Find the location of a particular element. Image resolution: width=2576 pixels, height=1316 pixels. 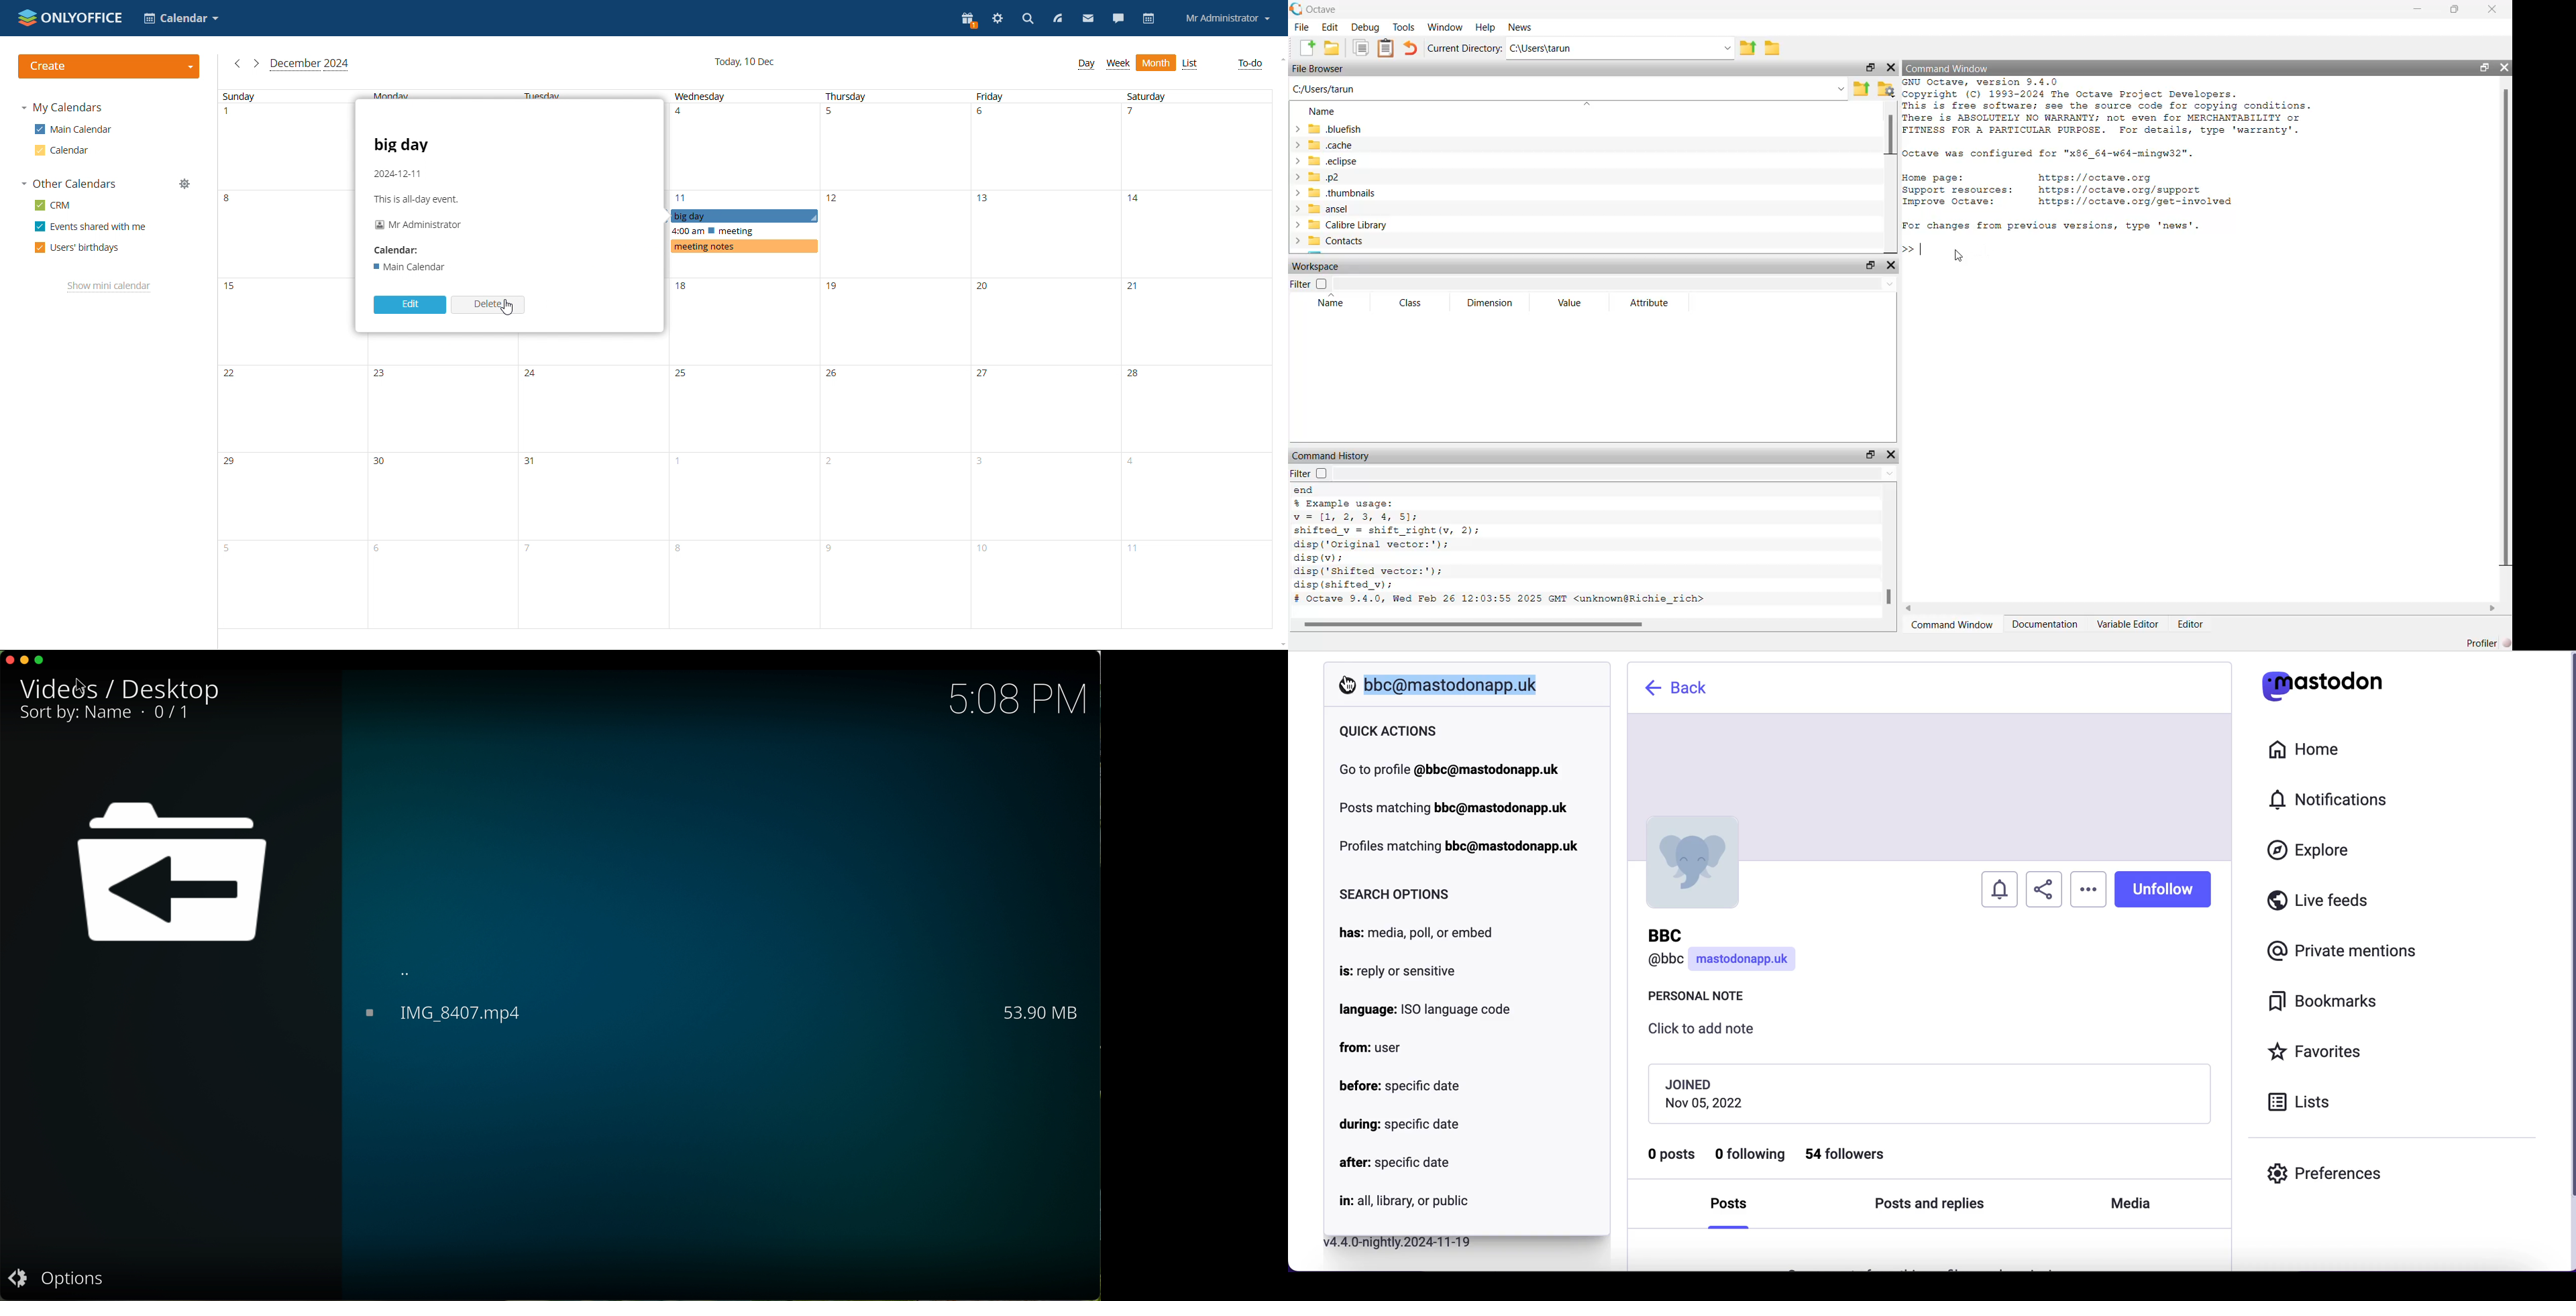

filter is located at coordinates (1311, 282).